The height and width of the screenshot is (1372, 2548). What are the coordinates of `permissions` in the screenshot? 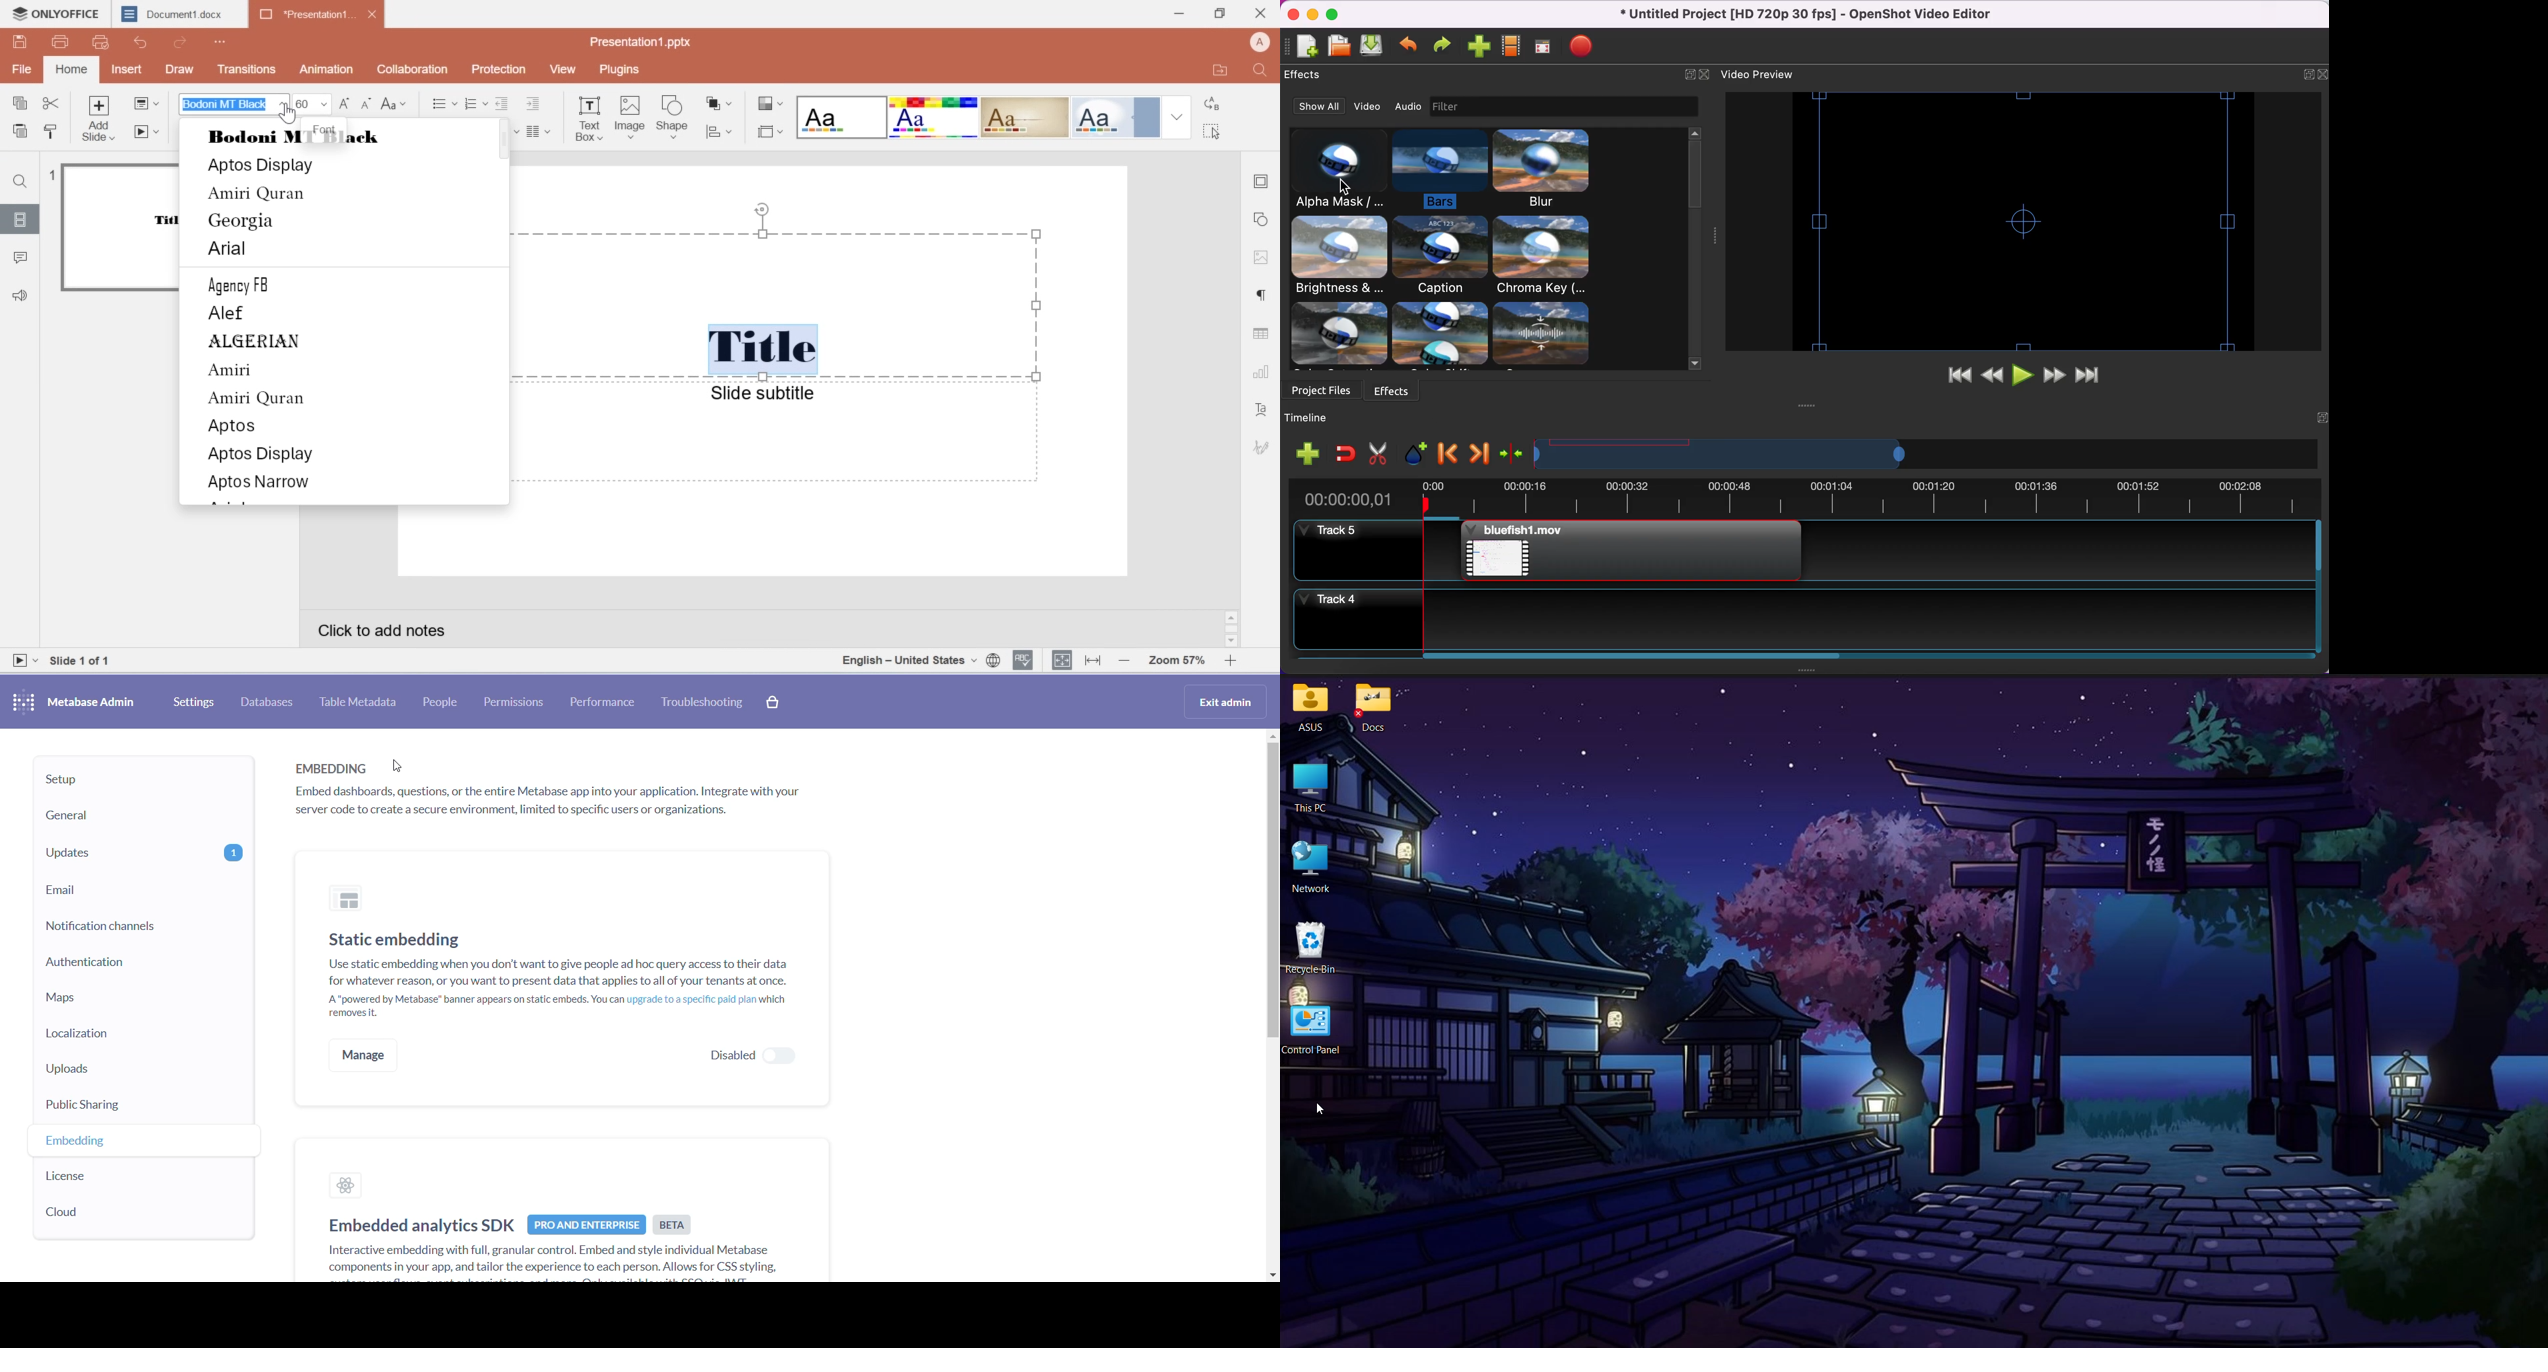 It's located at (511, 702).